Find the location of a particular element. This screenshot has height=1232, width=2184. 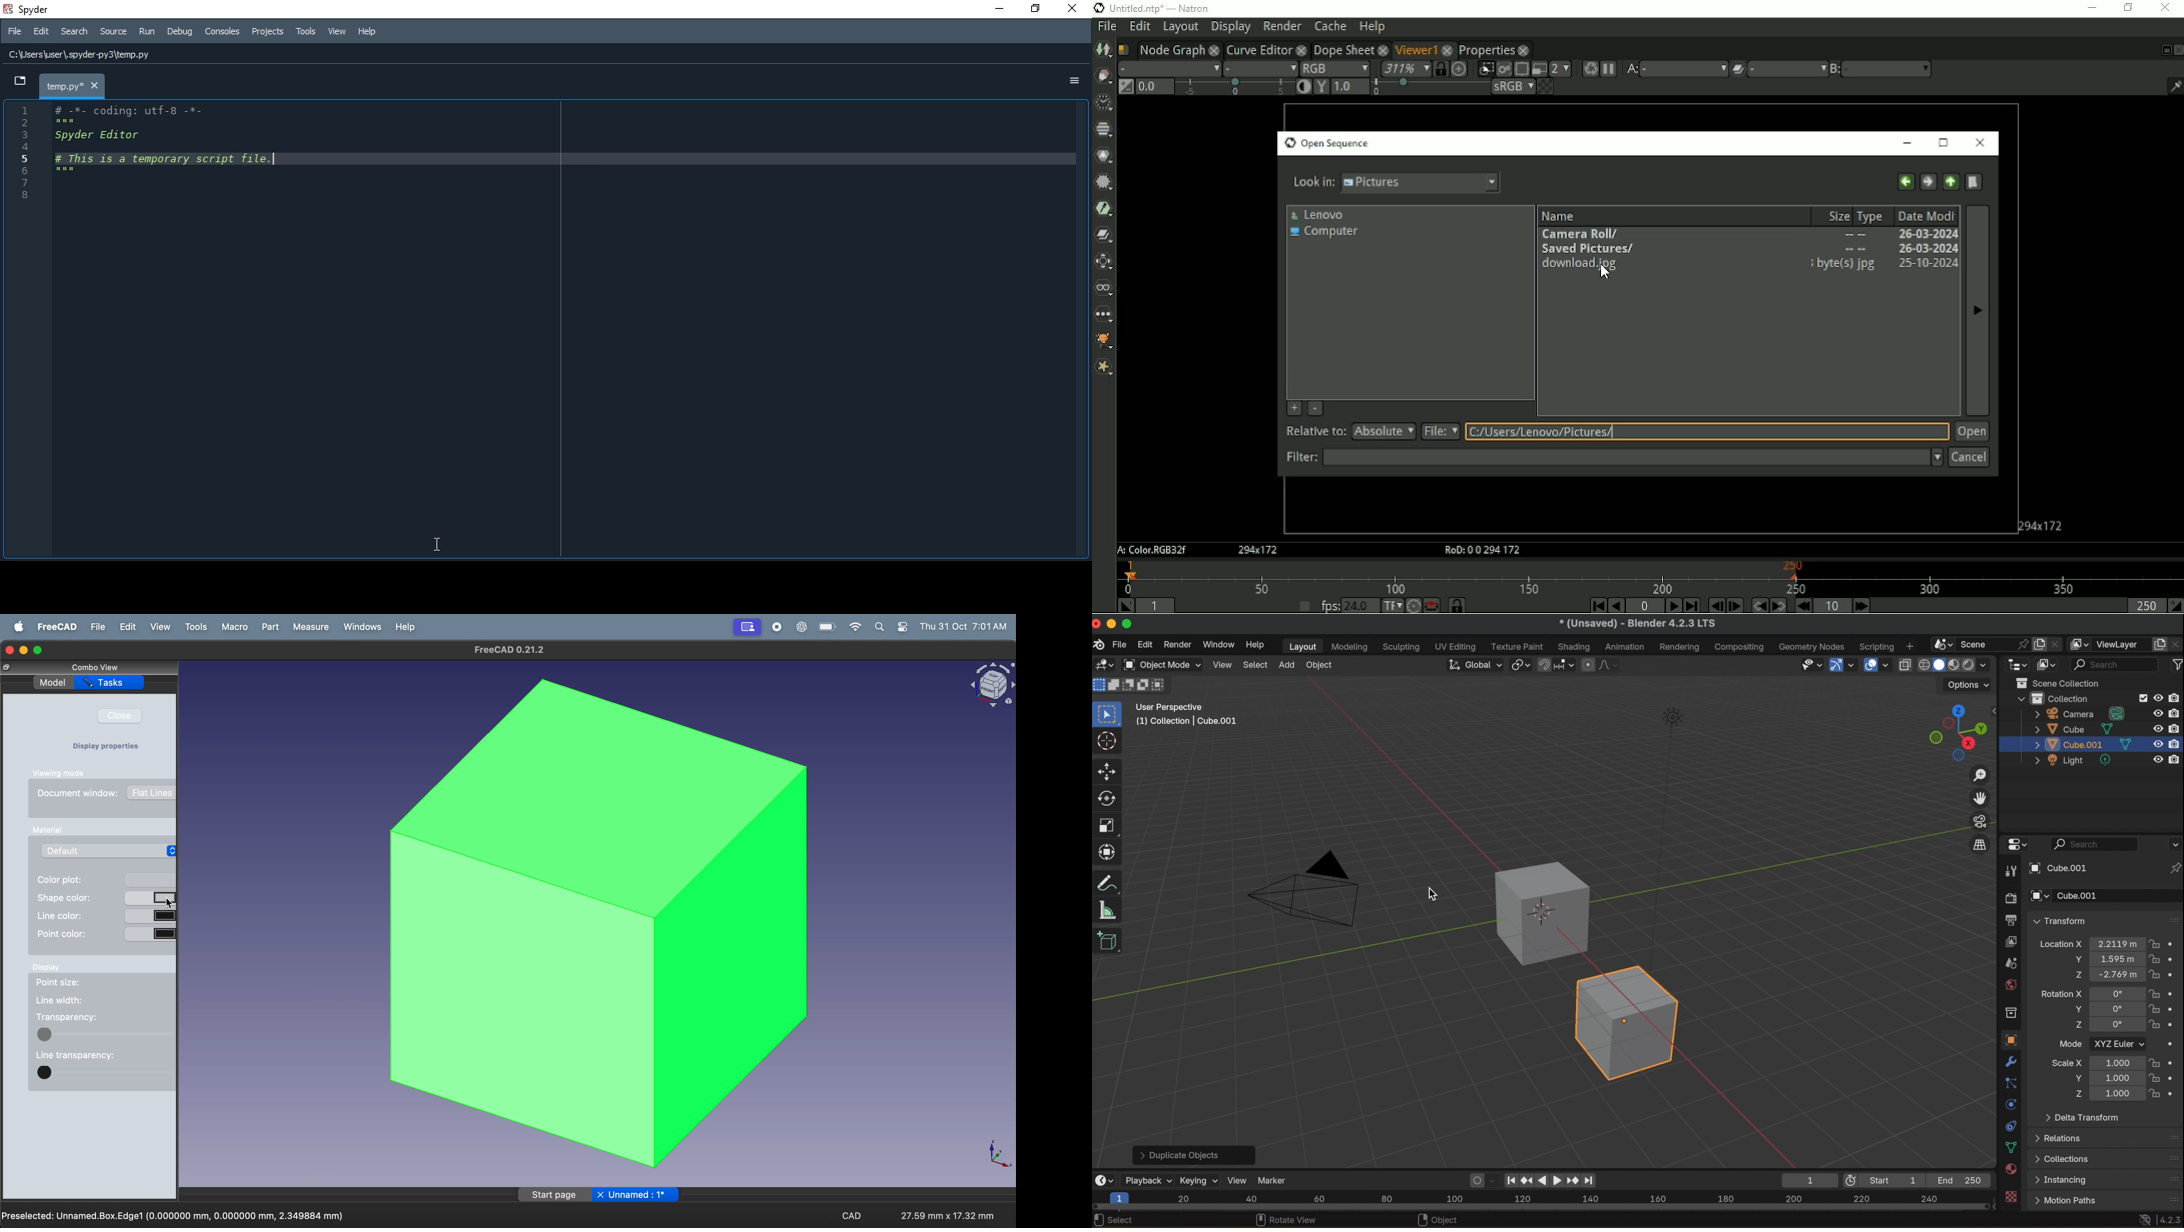

display is located at coordinates (48, 970).